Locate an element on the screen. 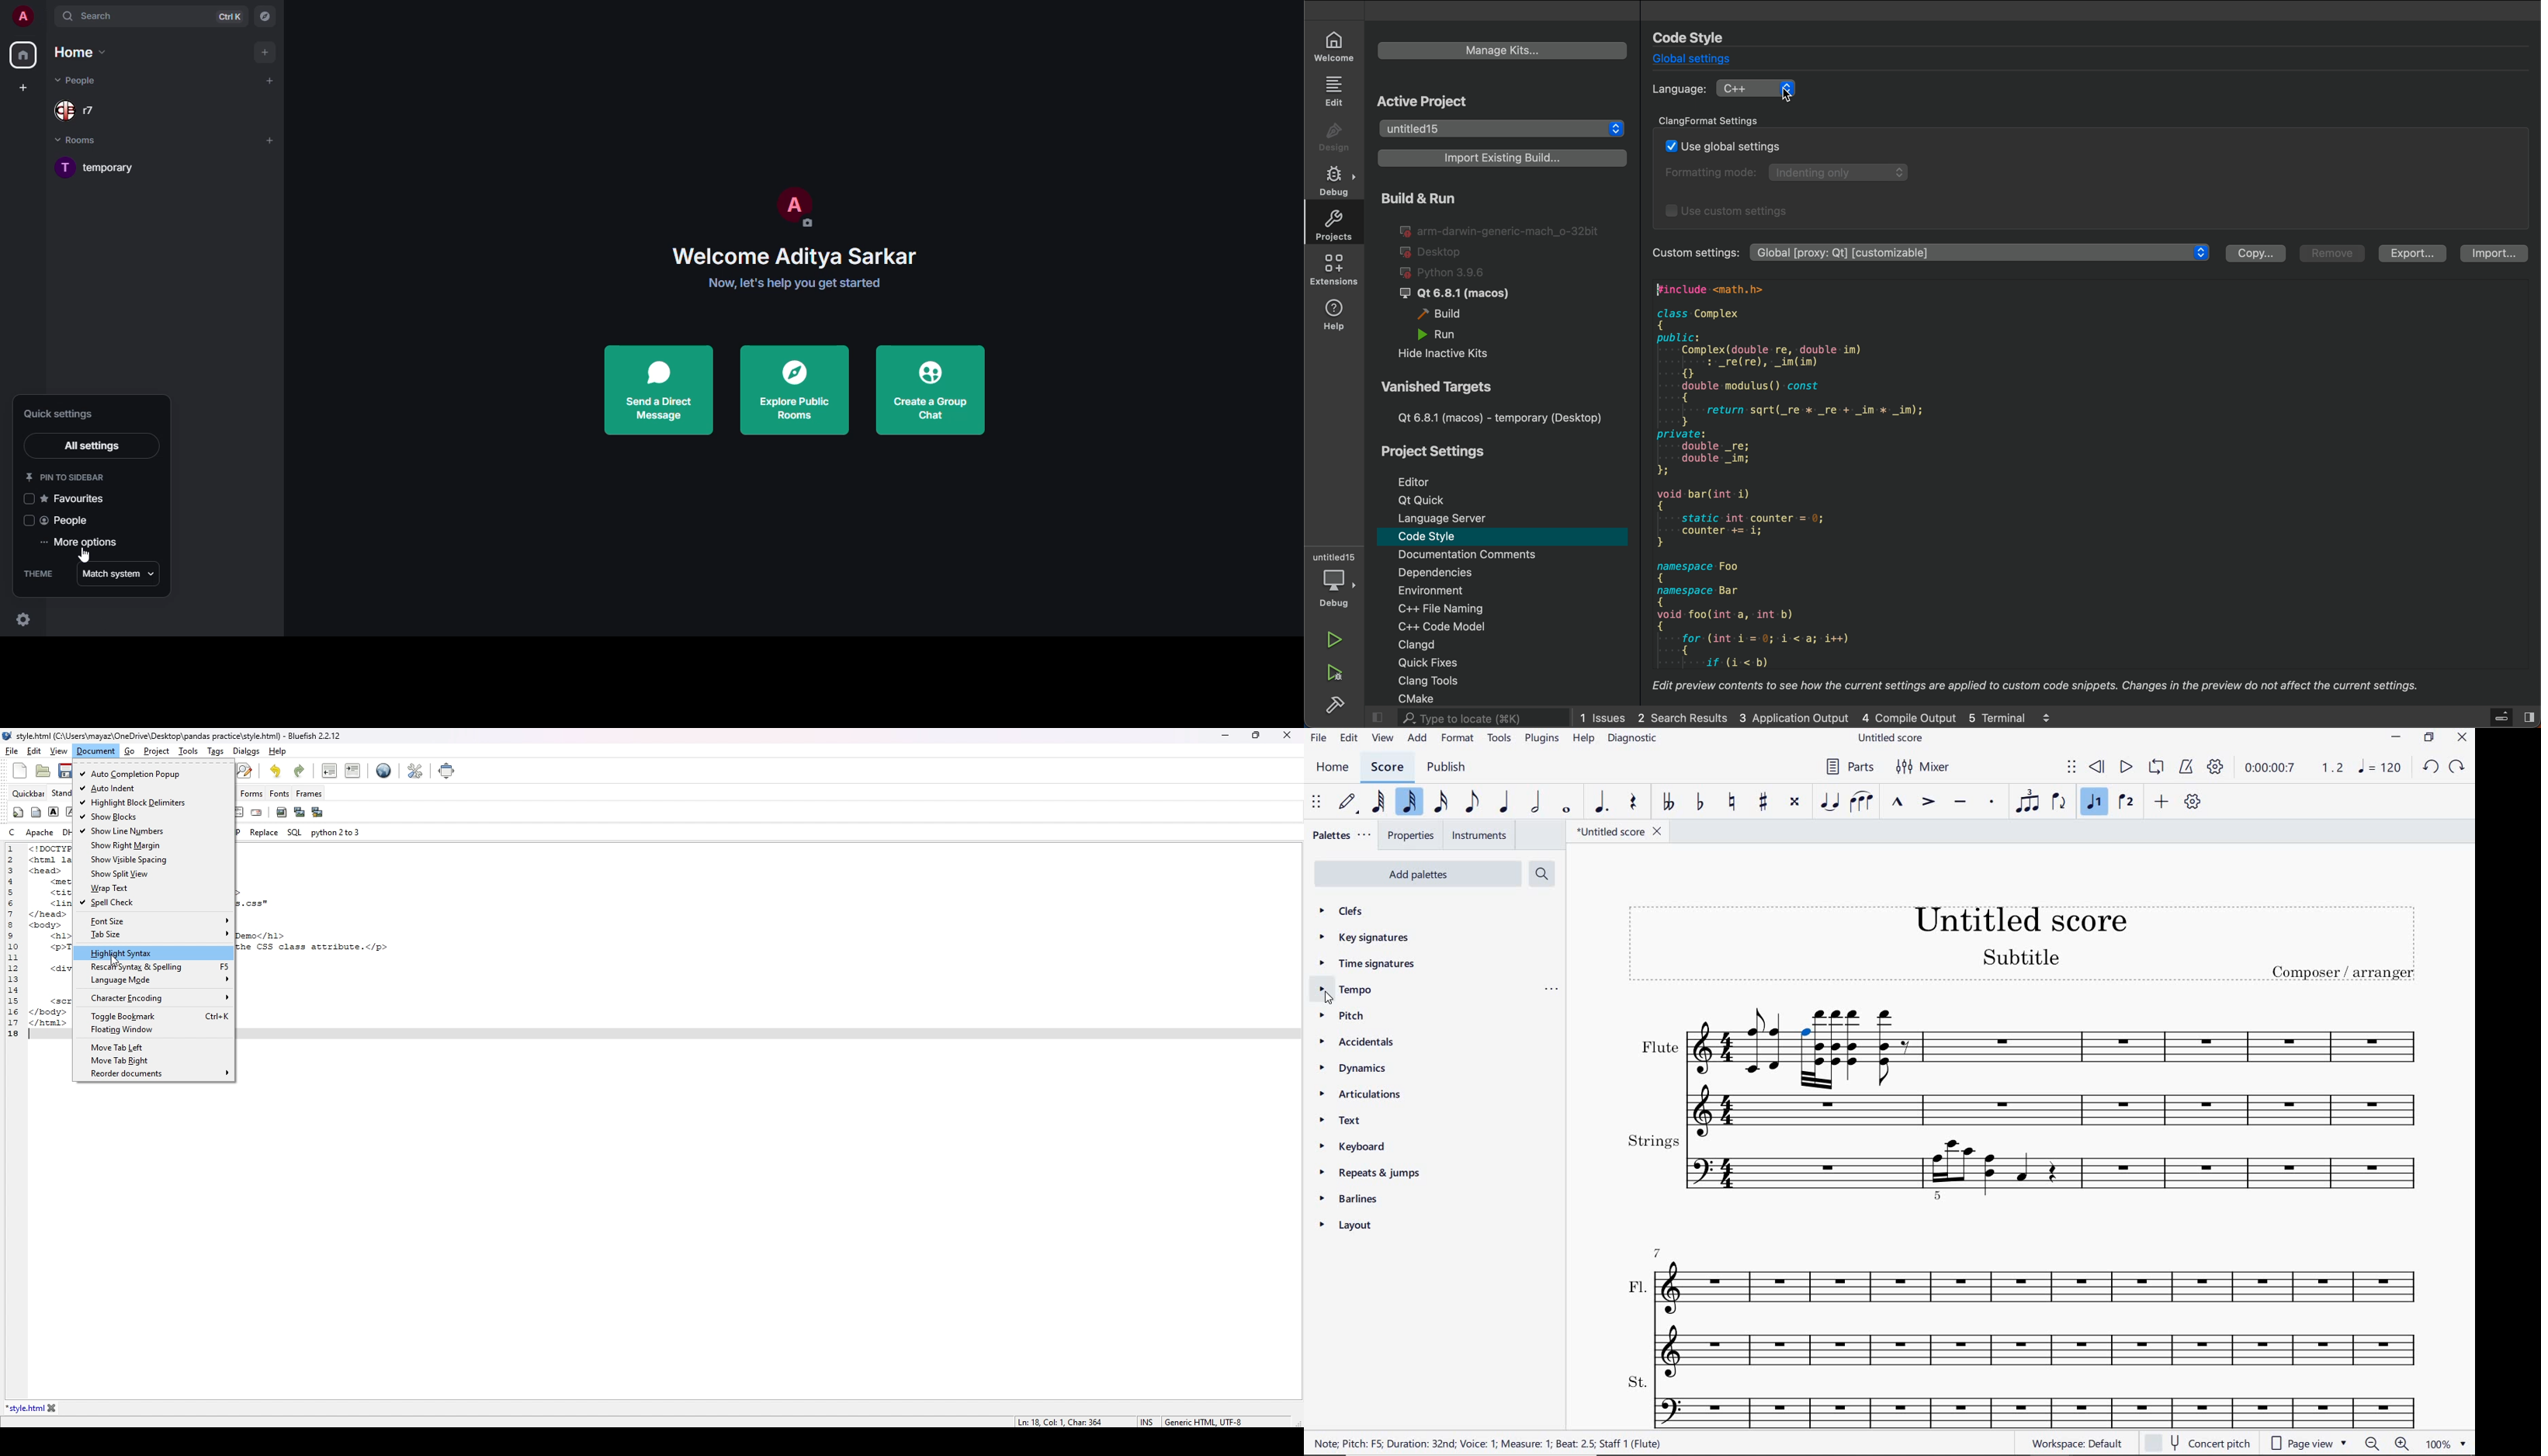 Image resolution: width=2548 pixels, height=1456 pixels. help is located at coordinates (277, 751).